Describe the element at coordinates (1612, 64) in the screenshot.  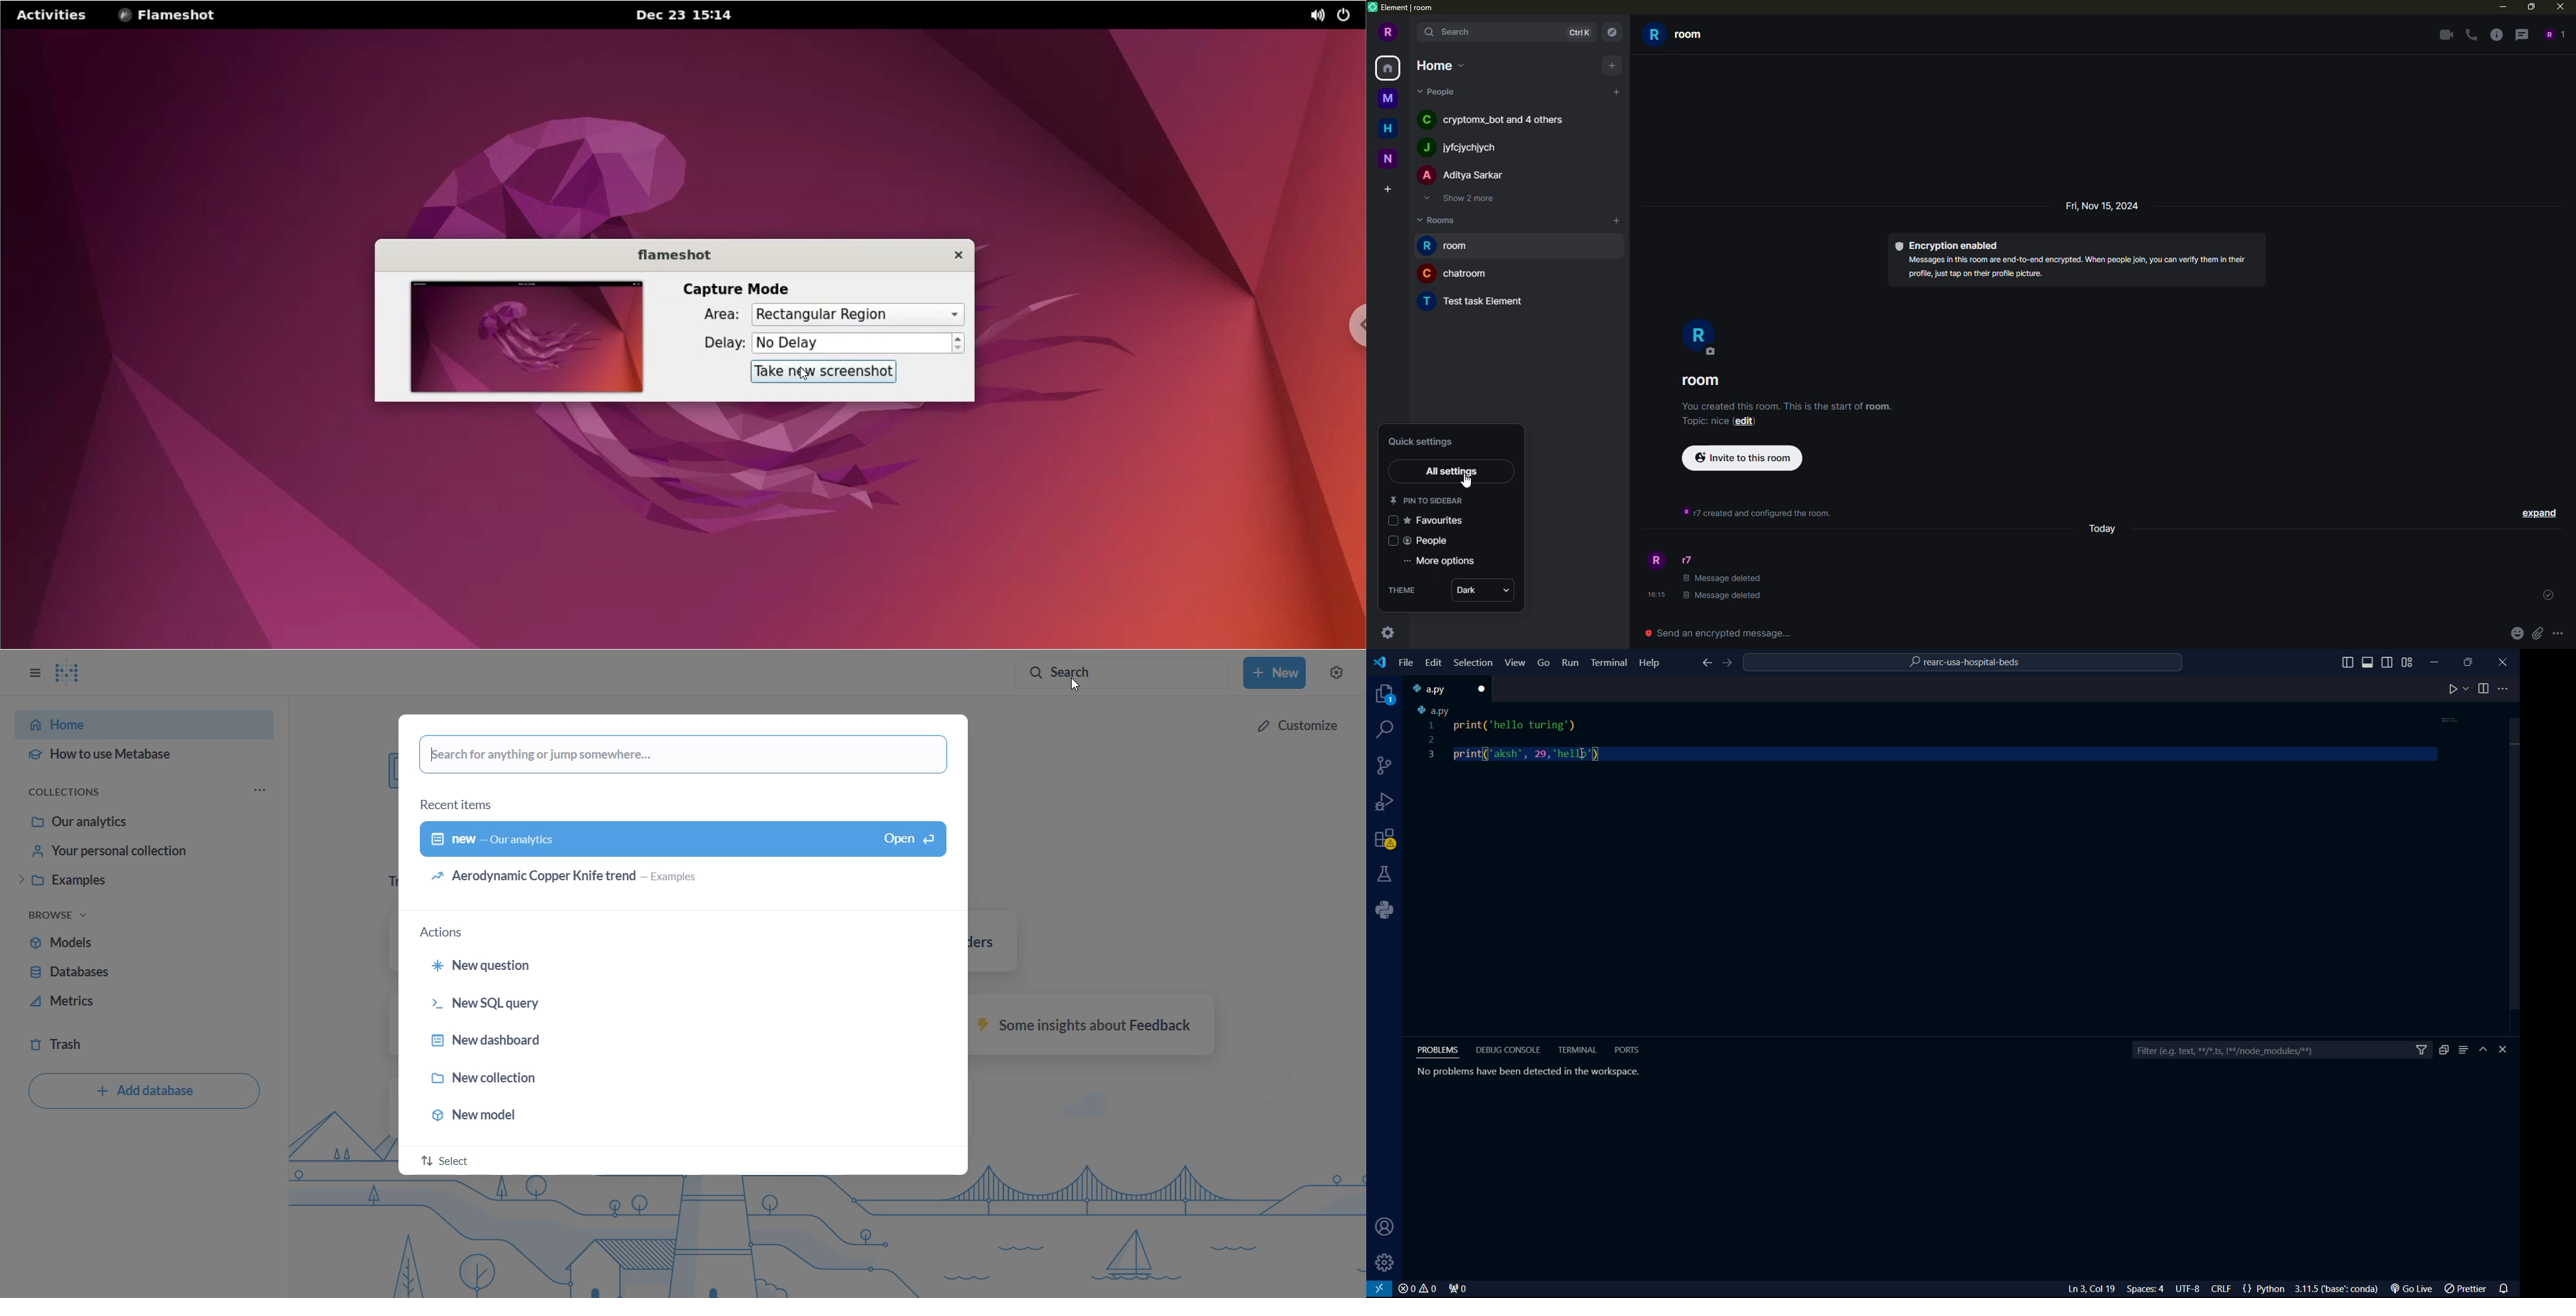
I see `add` at that location.